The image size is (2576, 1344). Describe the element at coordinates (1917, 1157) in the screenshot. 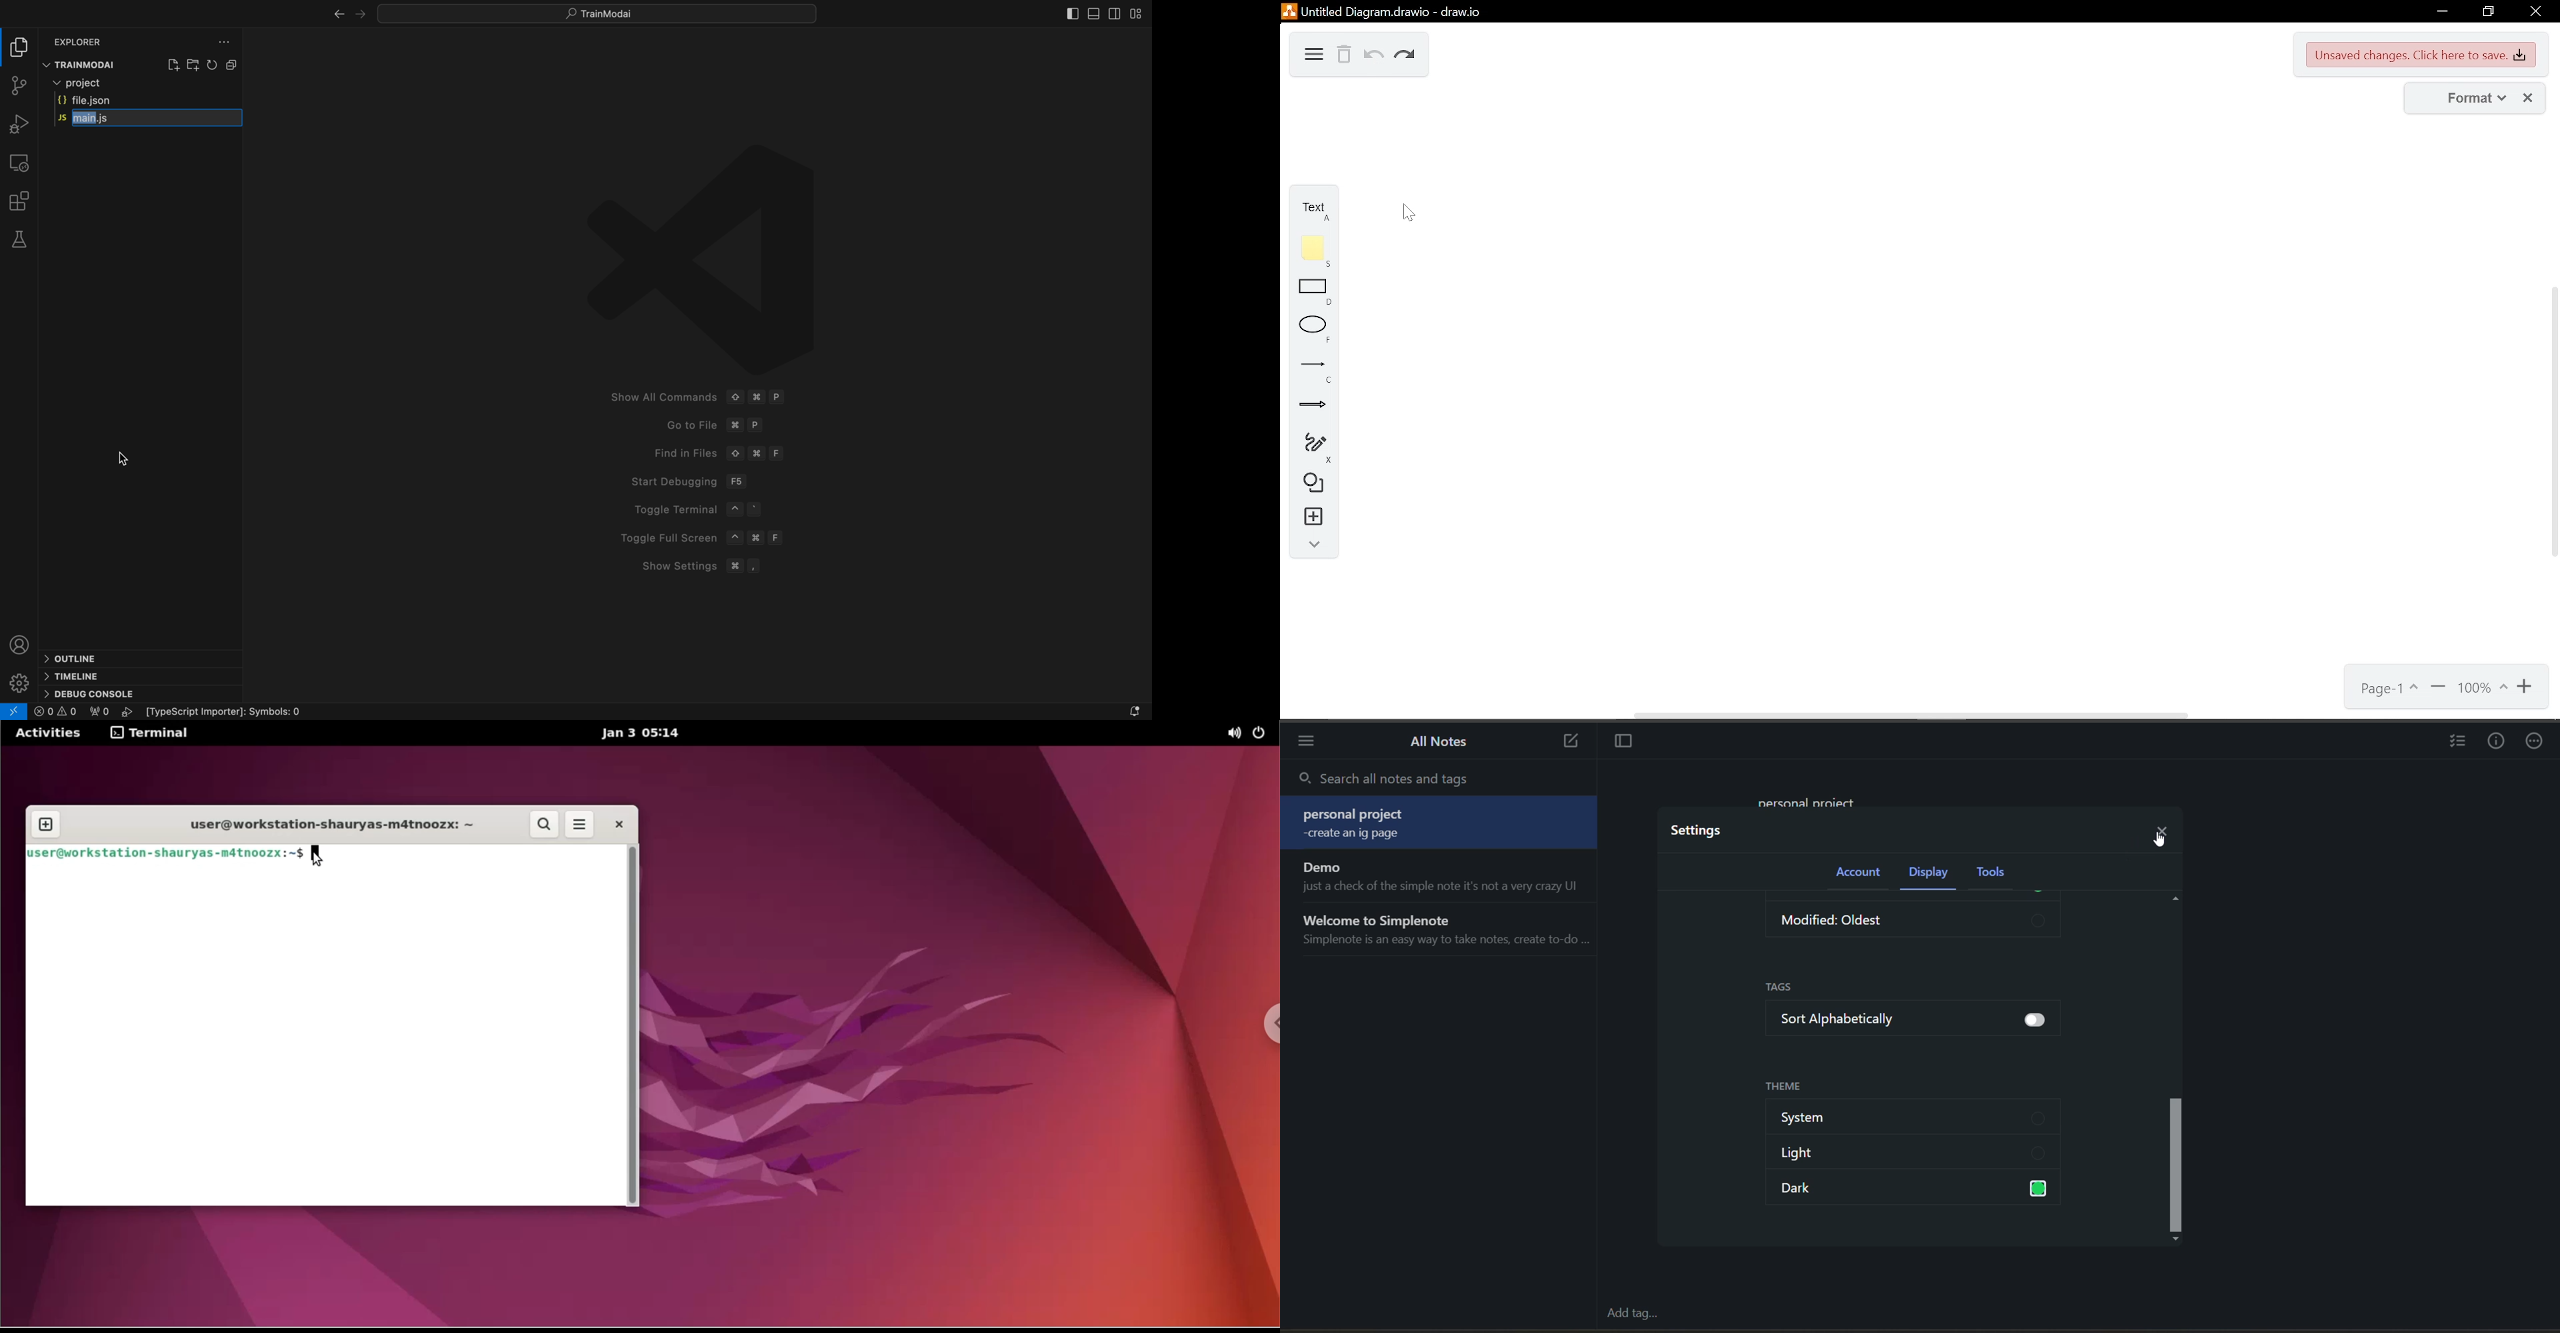

I see `light` at that location.